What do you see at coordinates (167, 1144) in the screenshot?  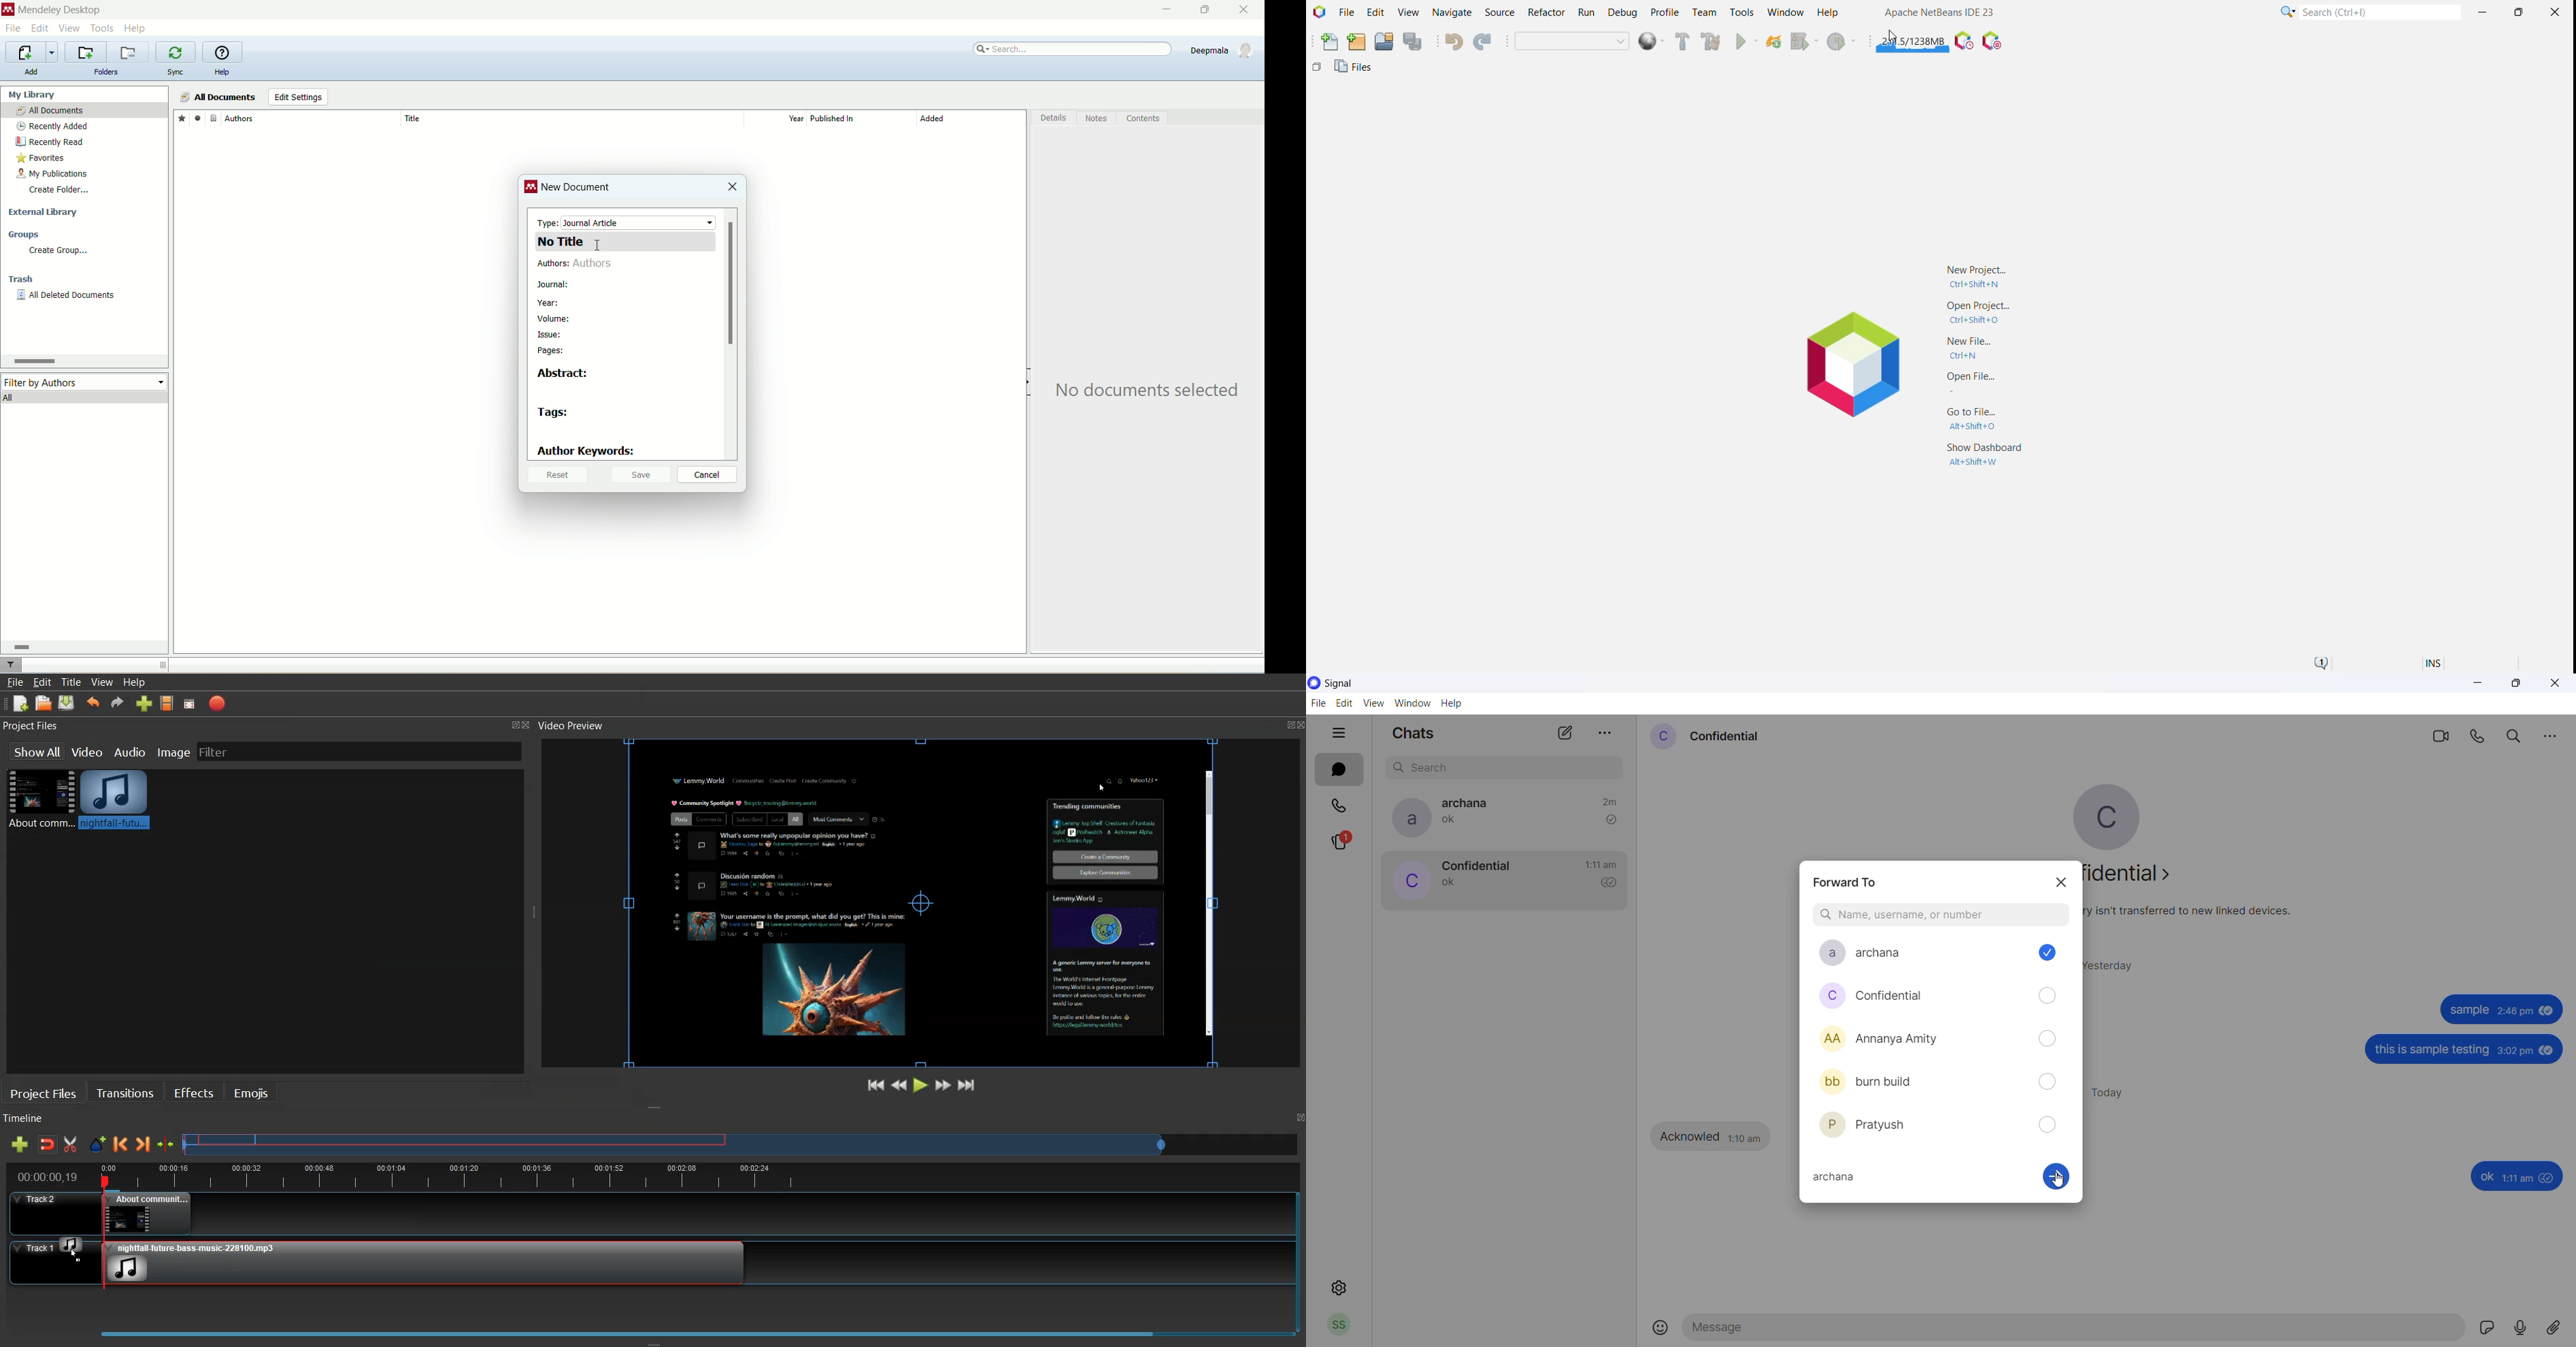 I see `Center the timeline on the playhead` at bounding box center [167, 1144].